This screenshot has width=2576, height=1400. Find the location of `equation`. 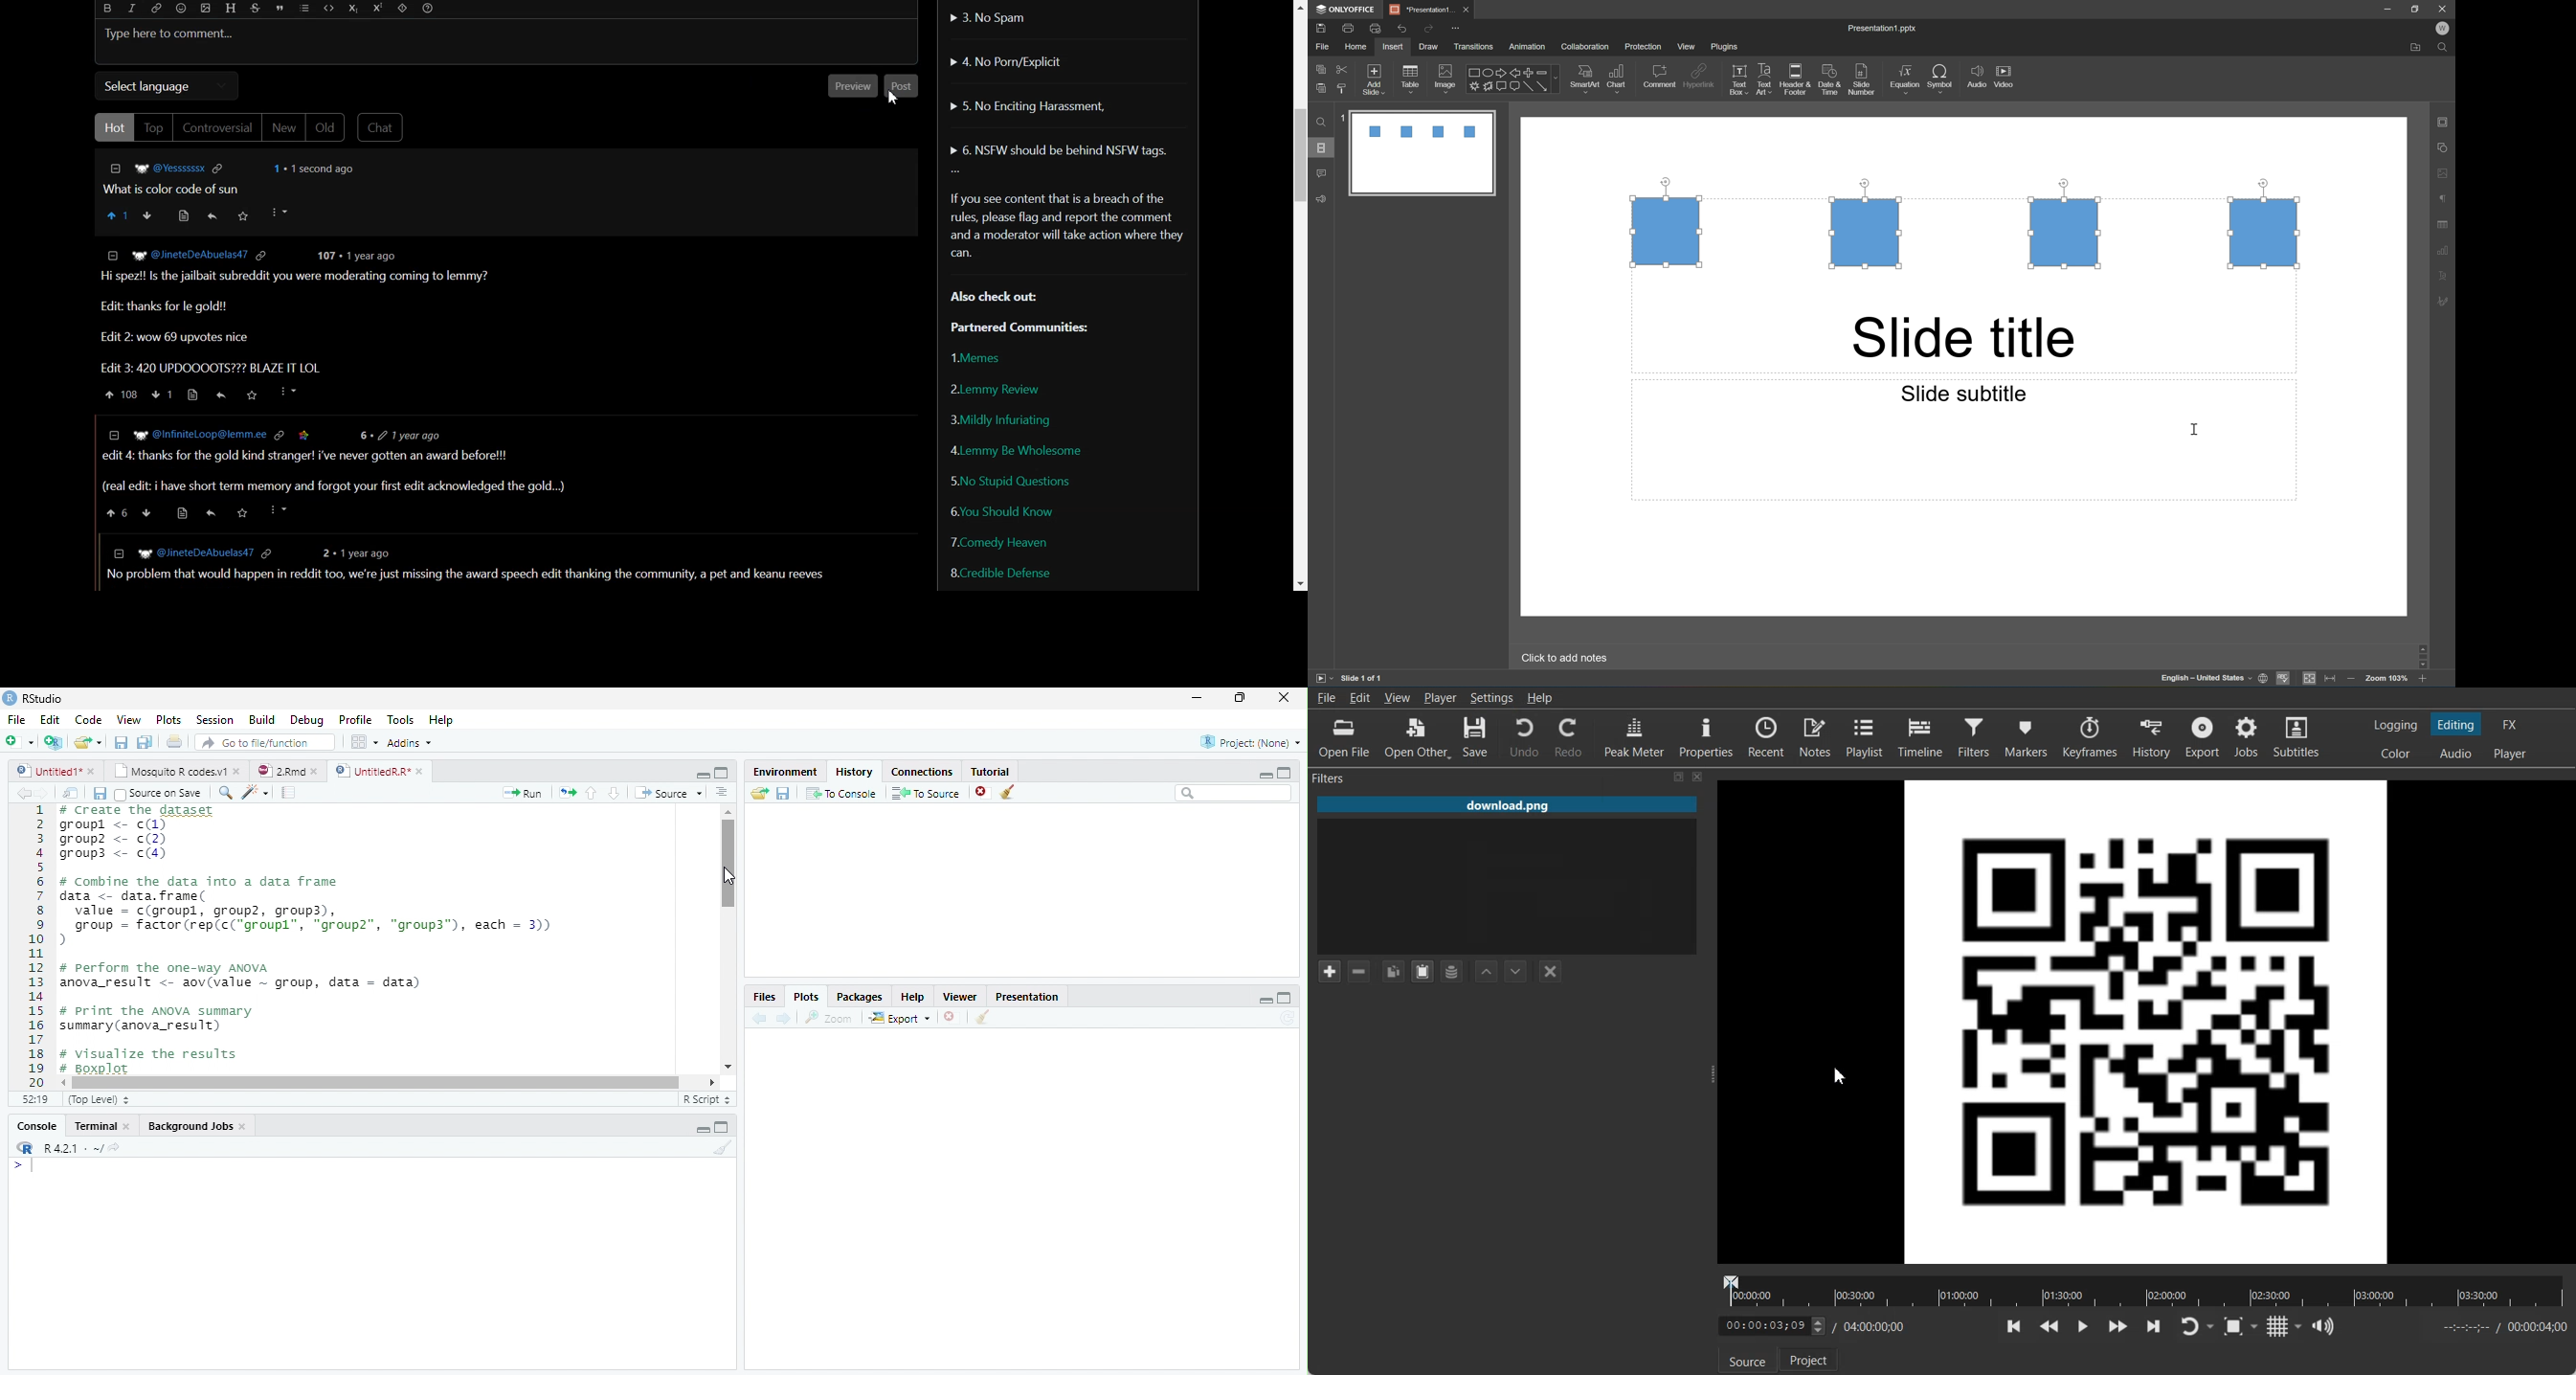

equation is located at coordinates (1904, 78).